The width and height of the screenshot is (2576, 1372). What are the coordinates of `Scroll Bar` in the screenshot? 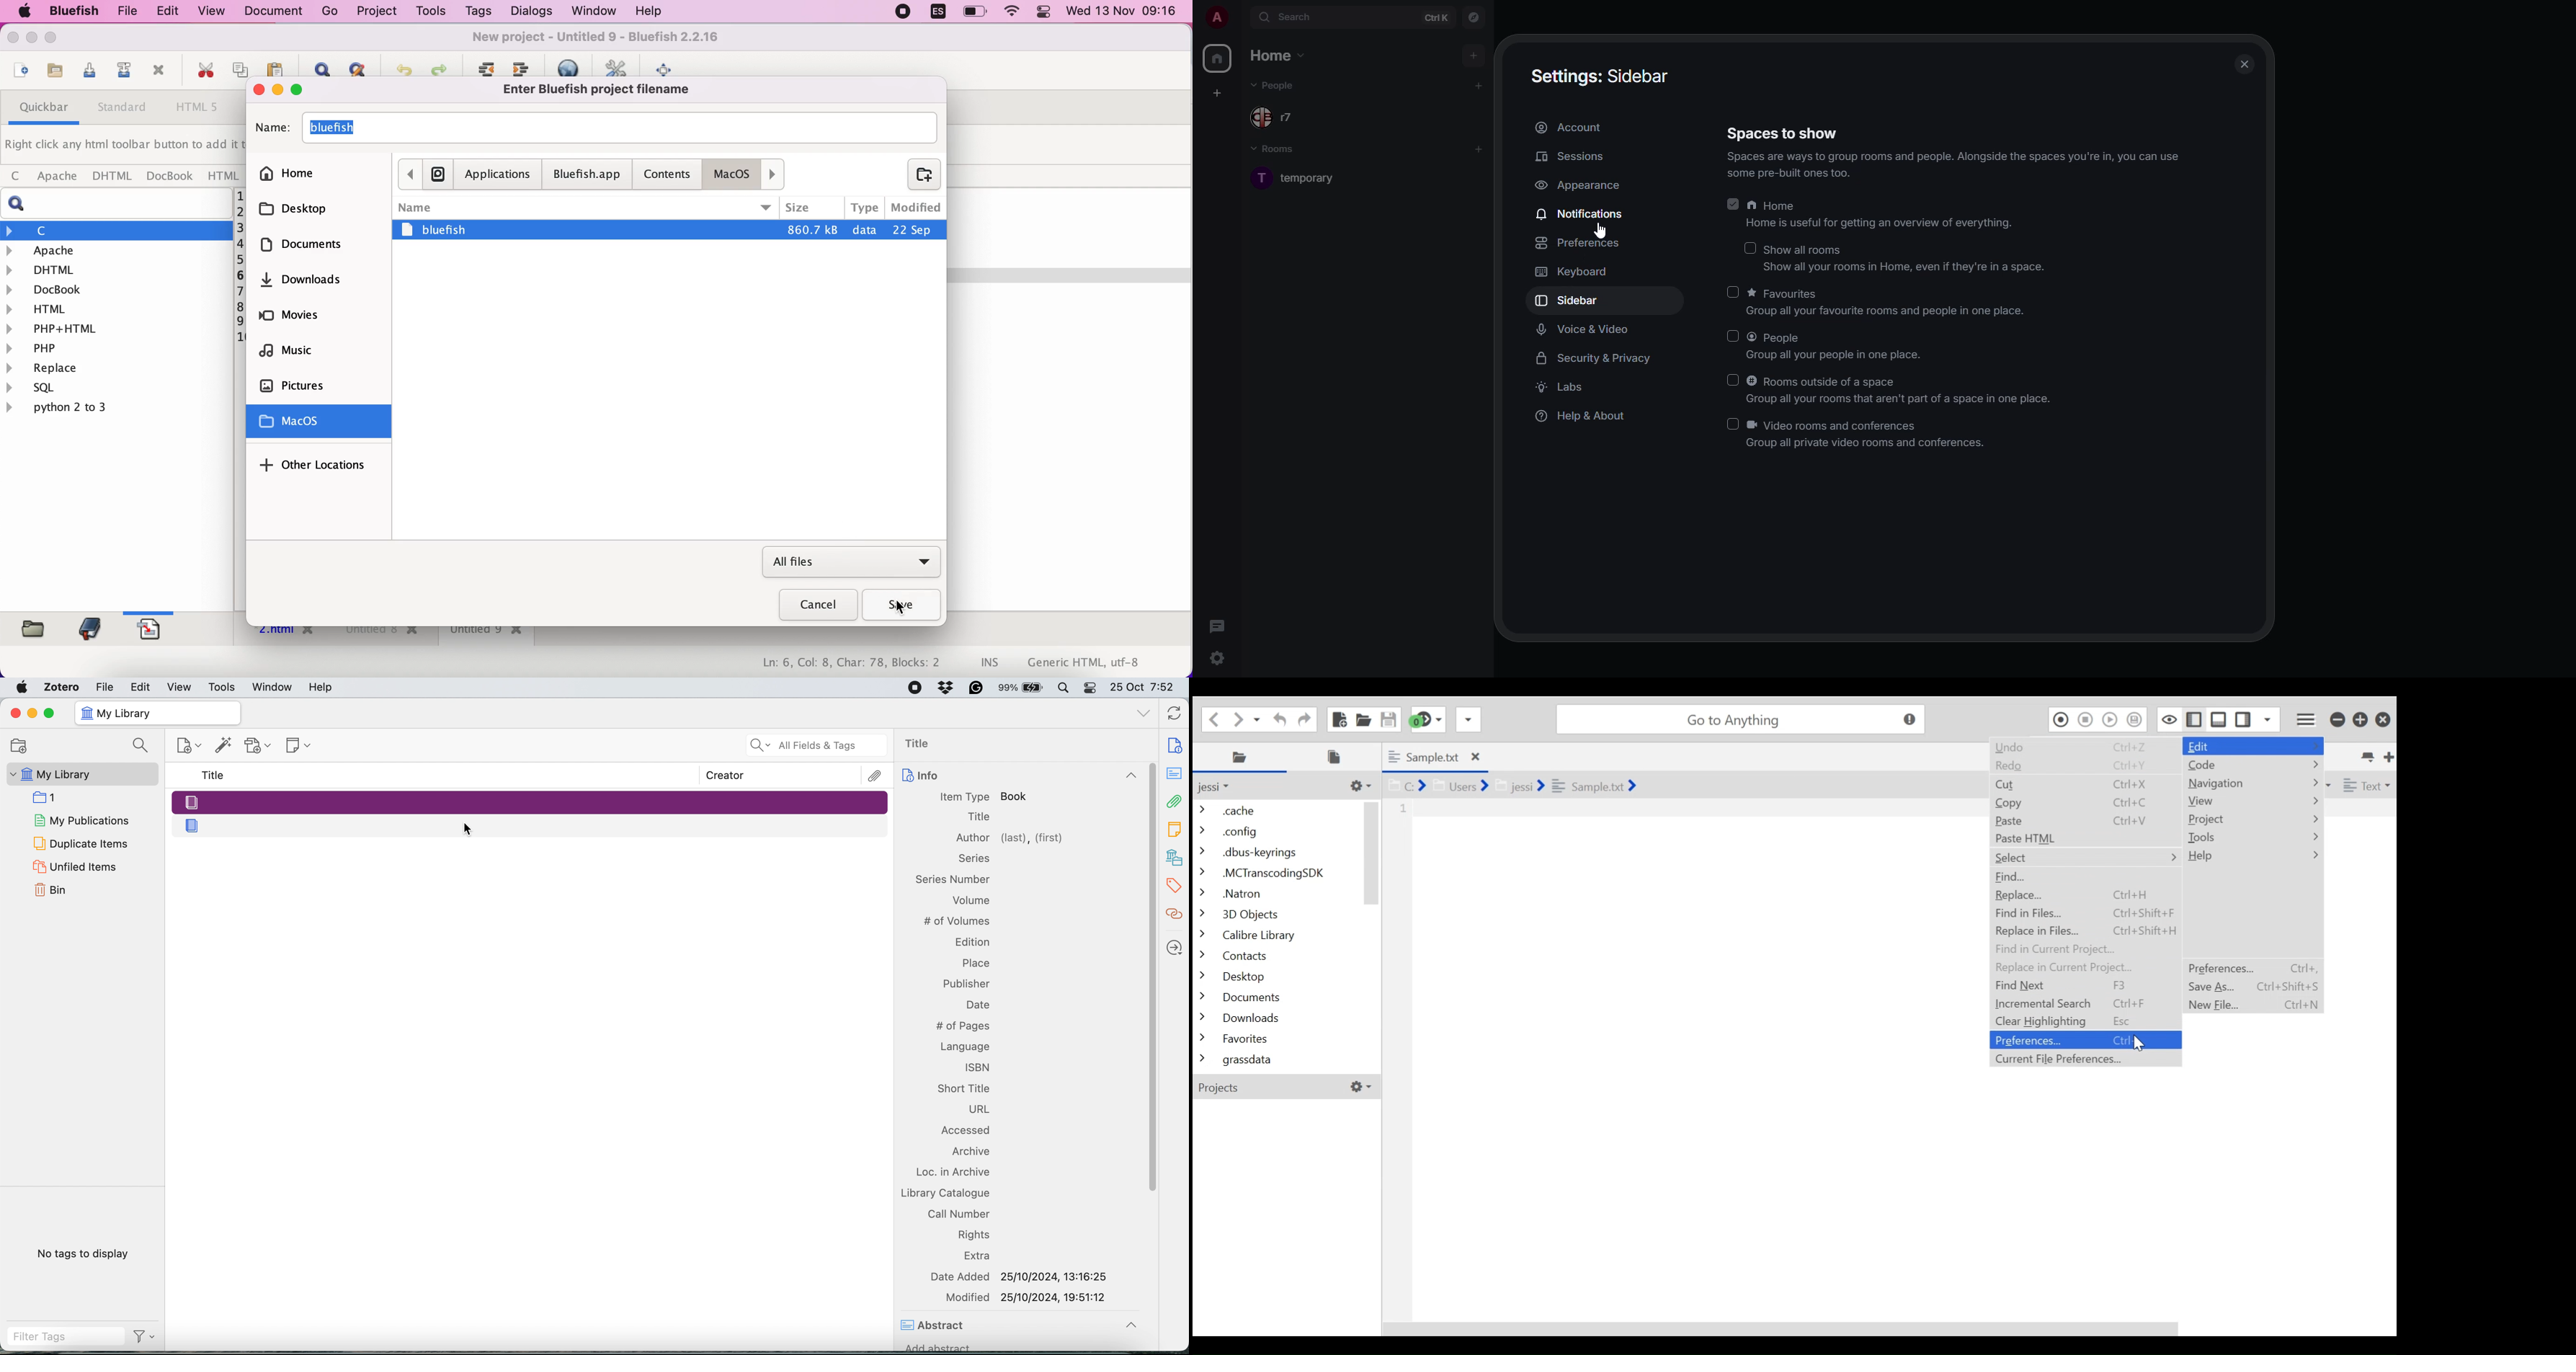 It's located at (1151, 1034).